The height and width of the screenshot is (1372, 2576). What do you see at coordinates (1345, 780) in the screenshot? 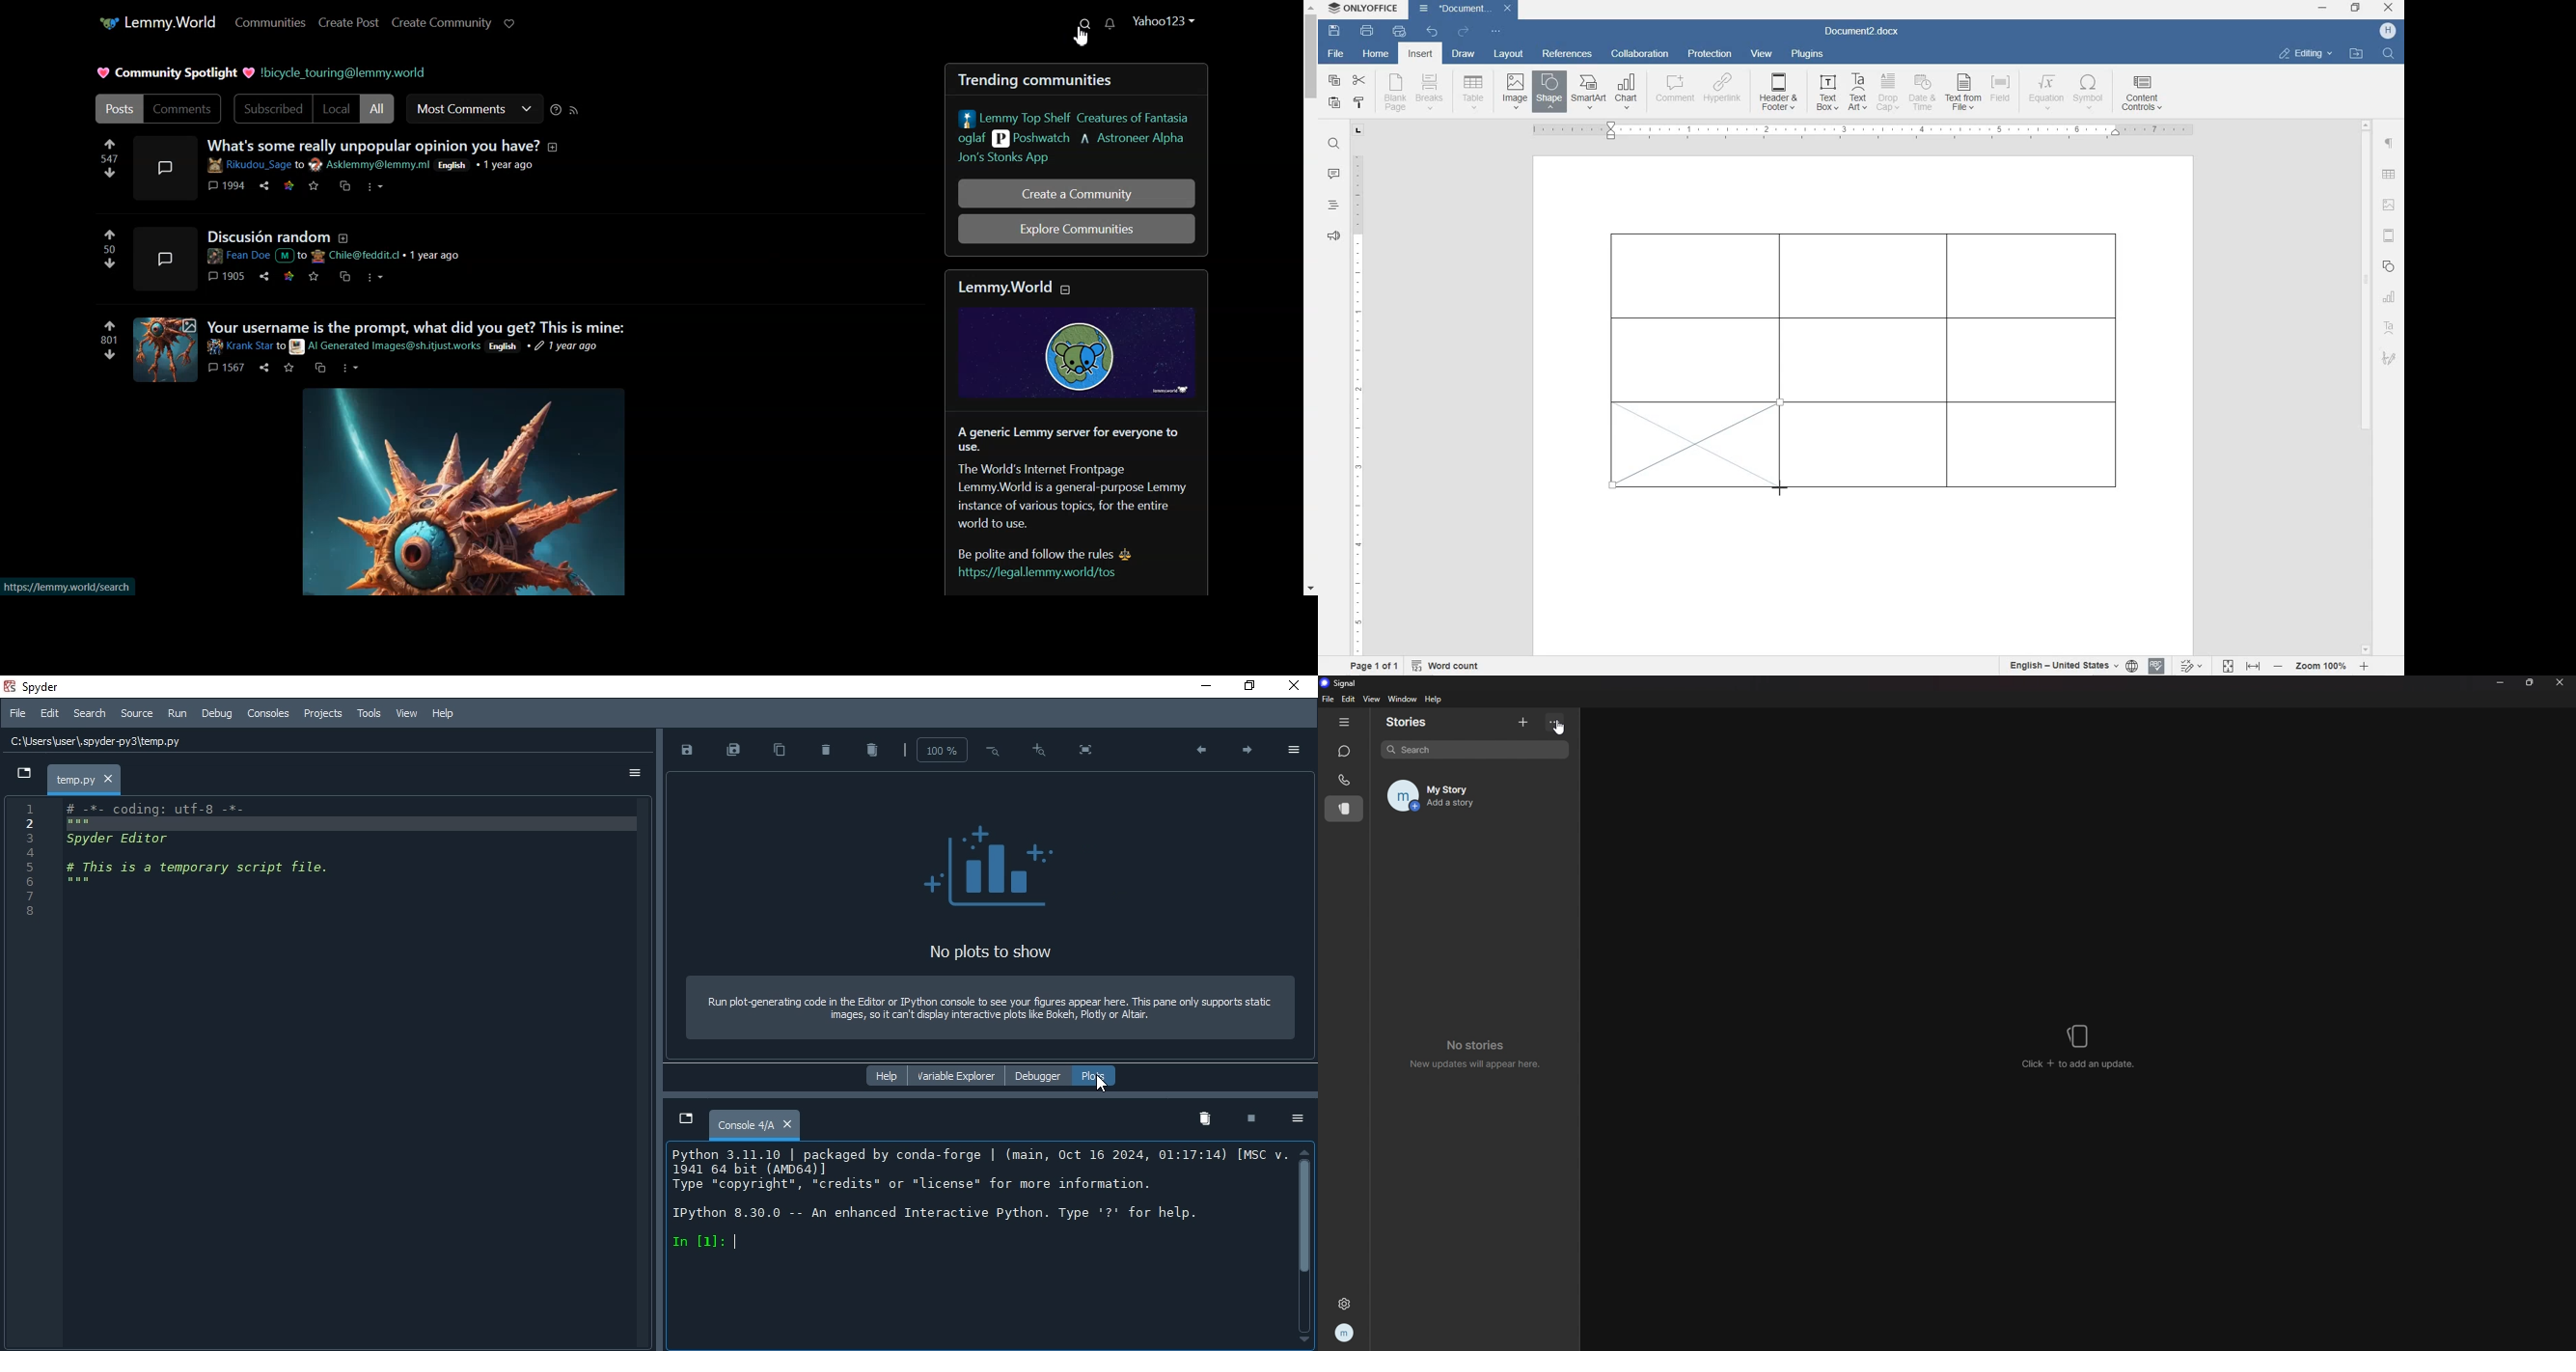
I see `calls` at bounding box center [1345, 780].